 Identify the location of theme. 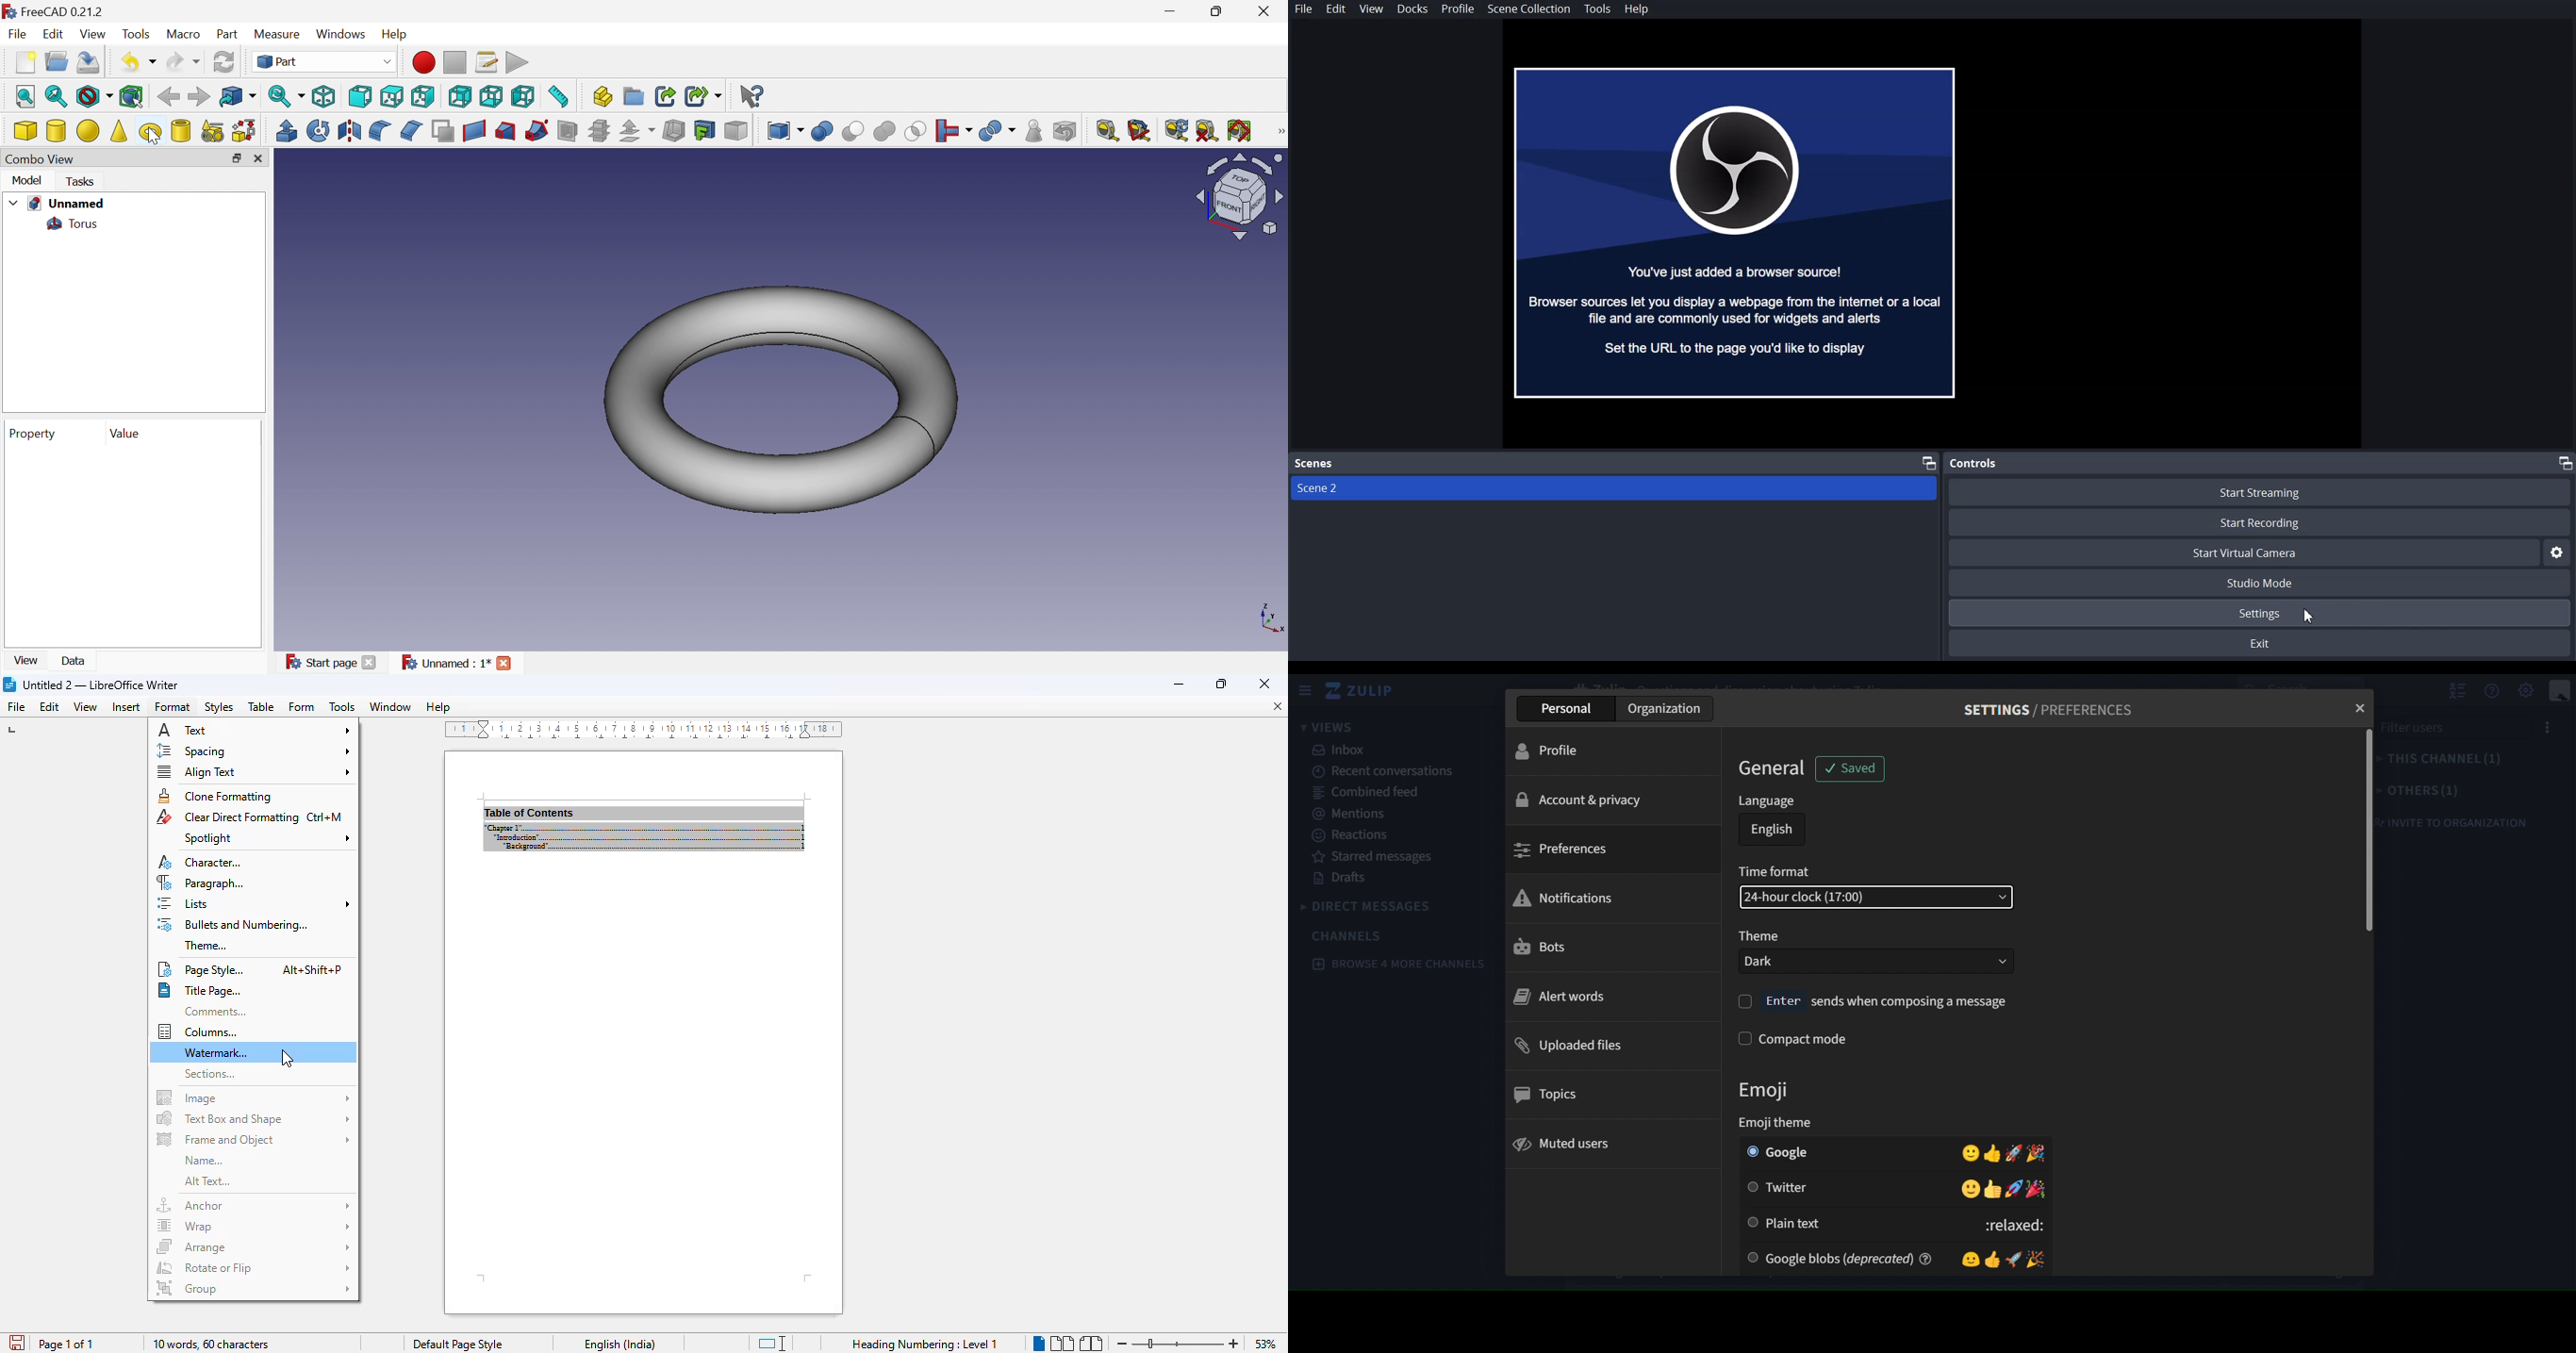
(206, 946).